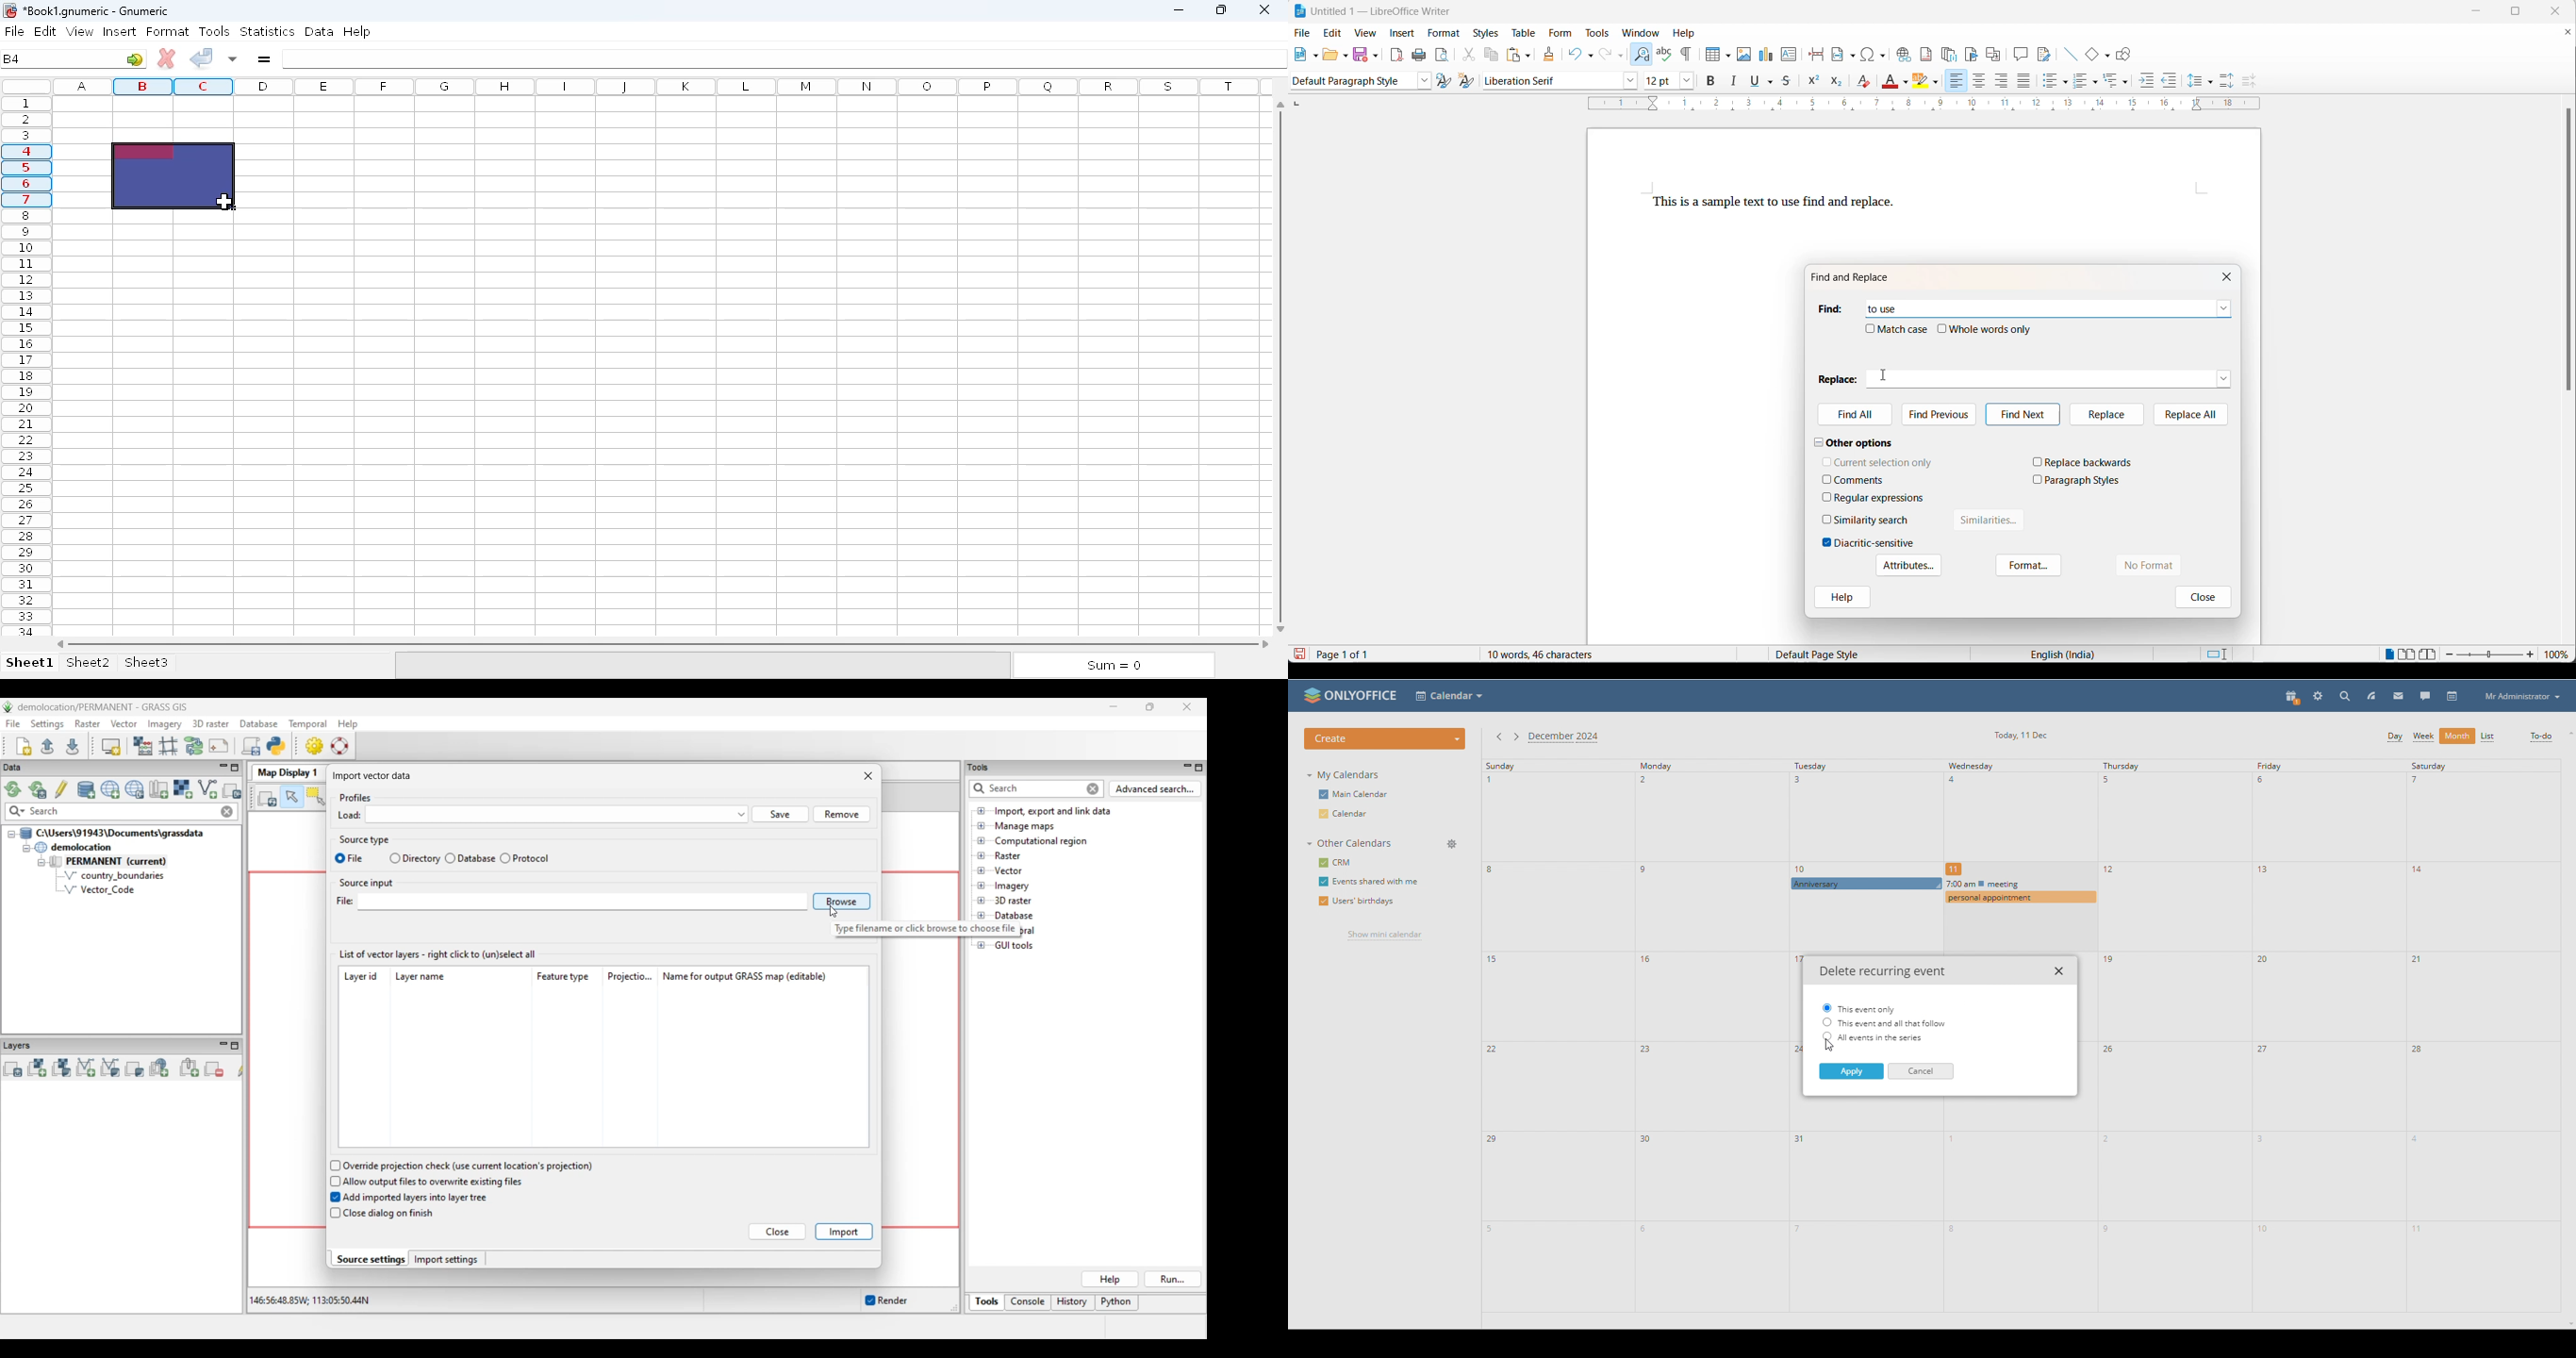  What do you see at coordinates (2053, 83) in the screenshot?
I see `toggle unordered list` at bounding box center [2053, 83].